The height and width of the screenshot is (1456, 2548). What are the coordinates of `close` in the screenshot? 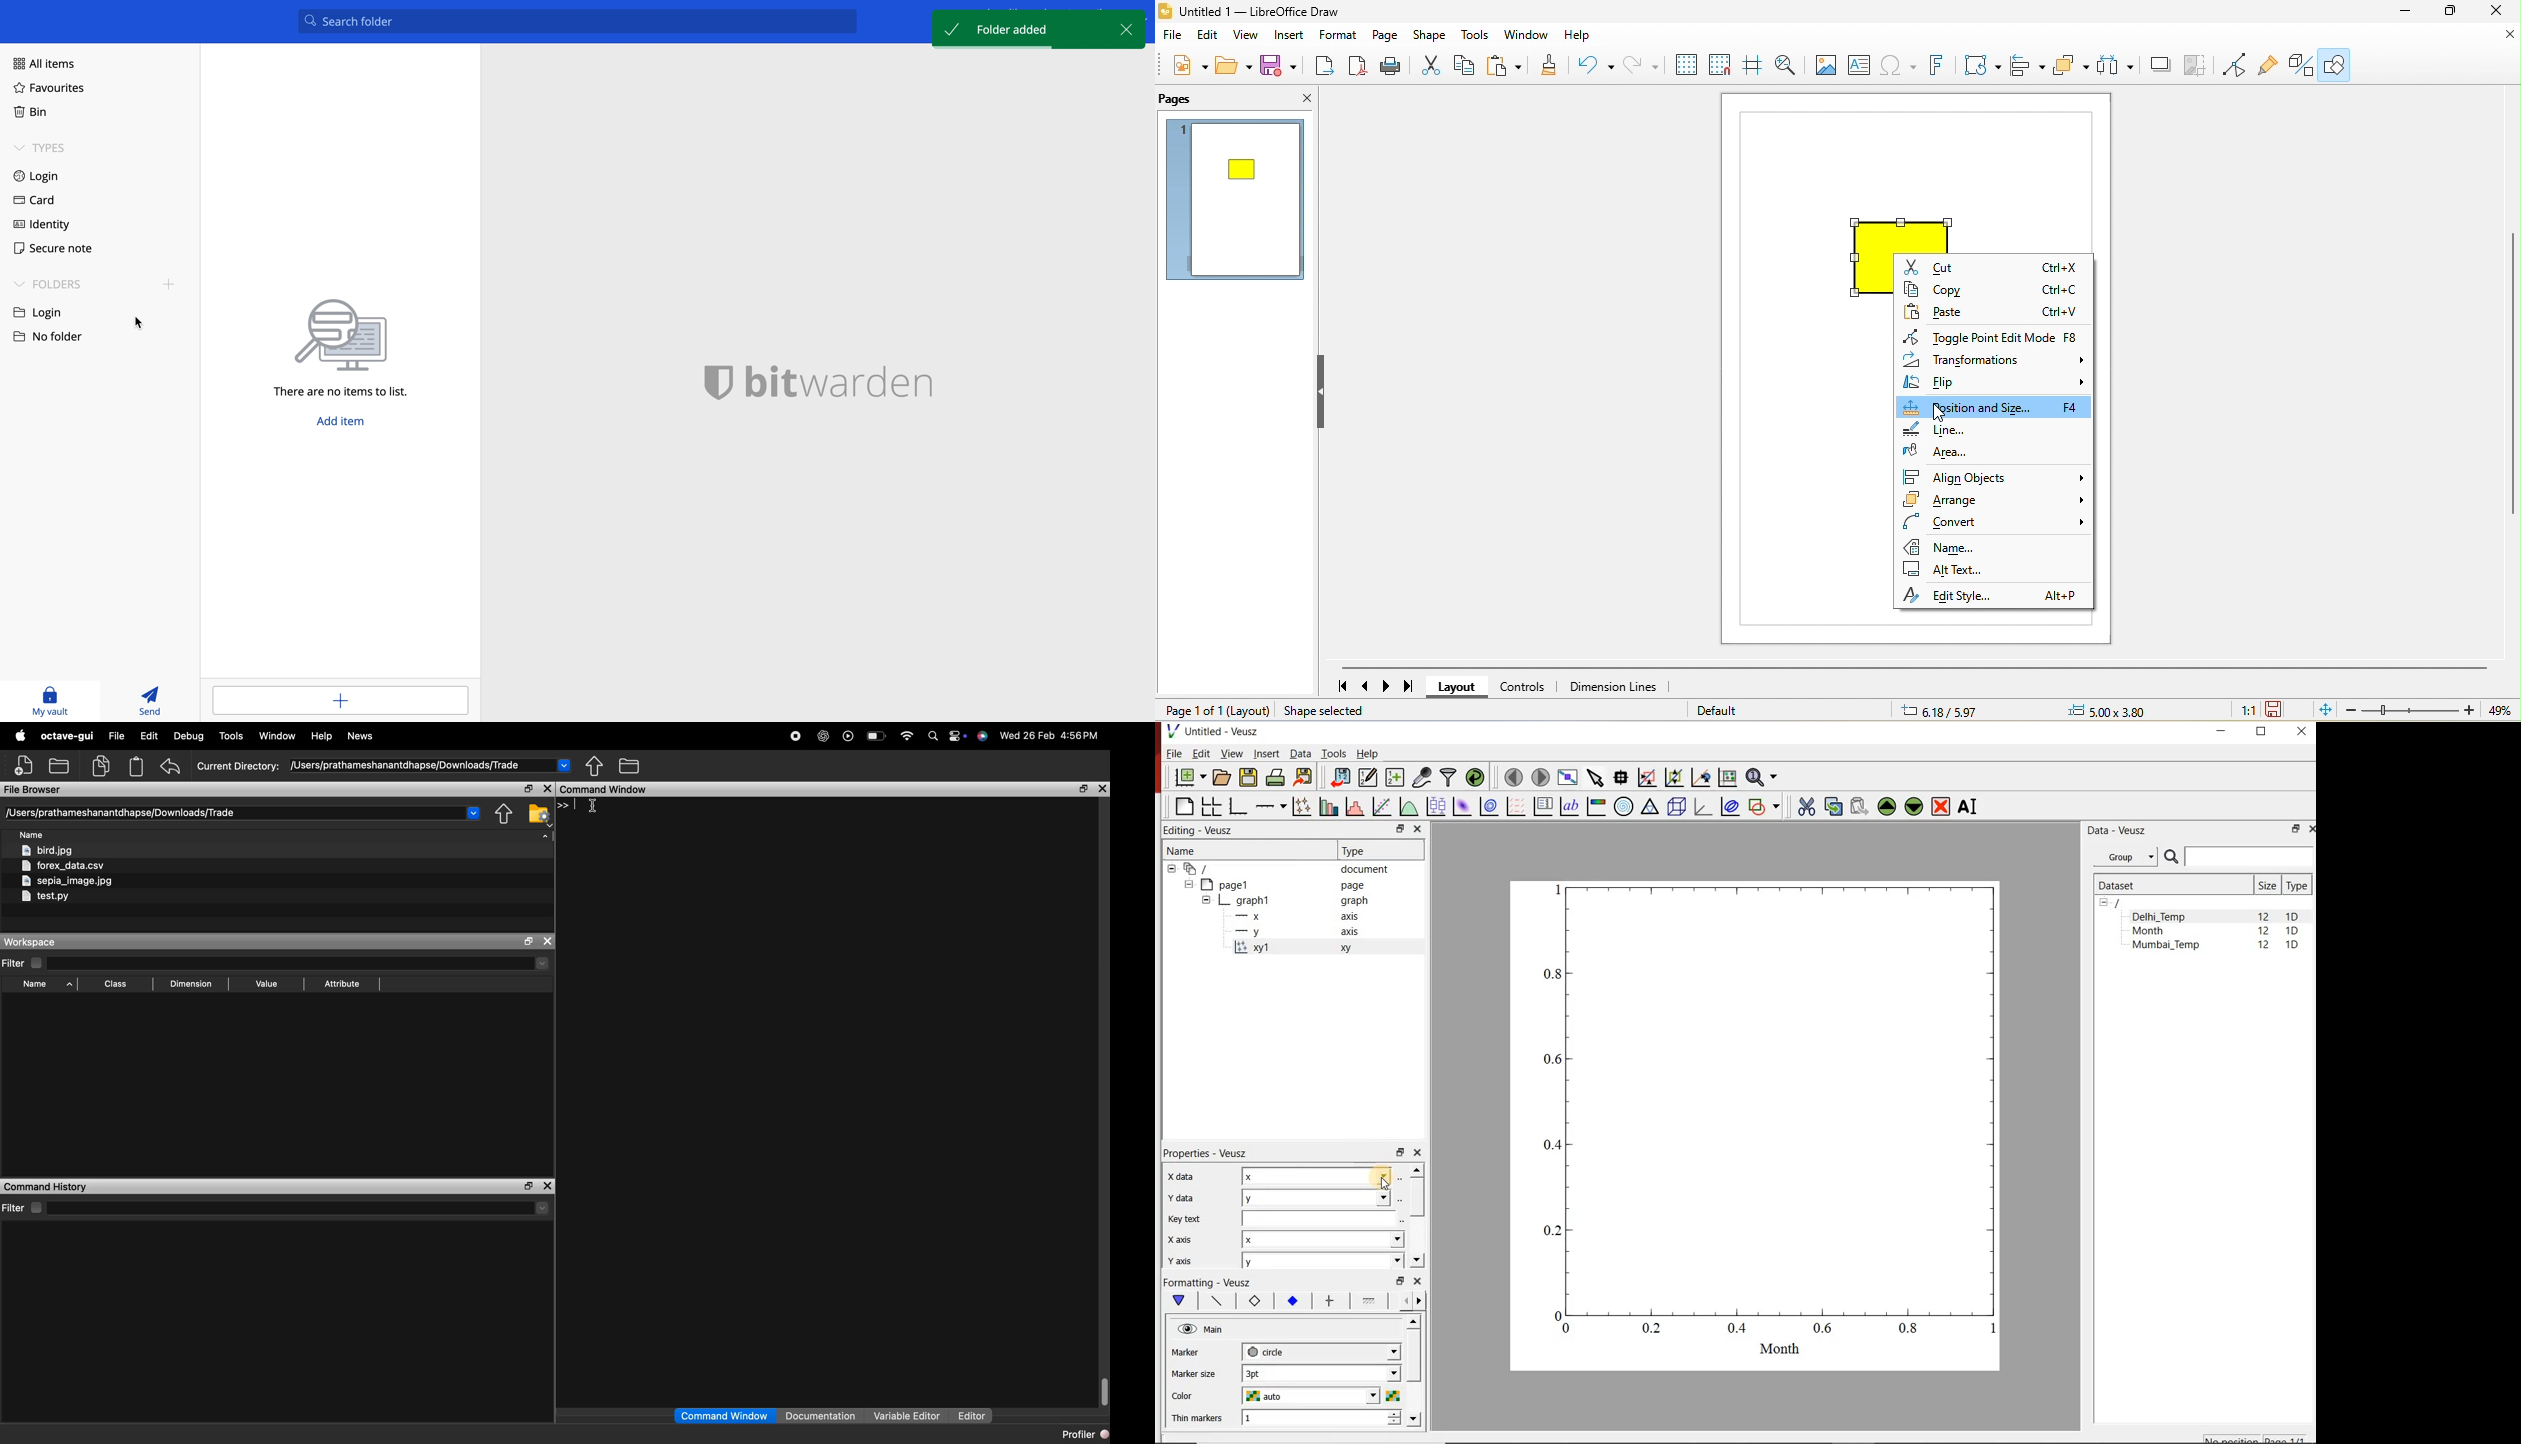 It's located at (1416, 830).